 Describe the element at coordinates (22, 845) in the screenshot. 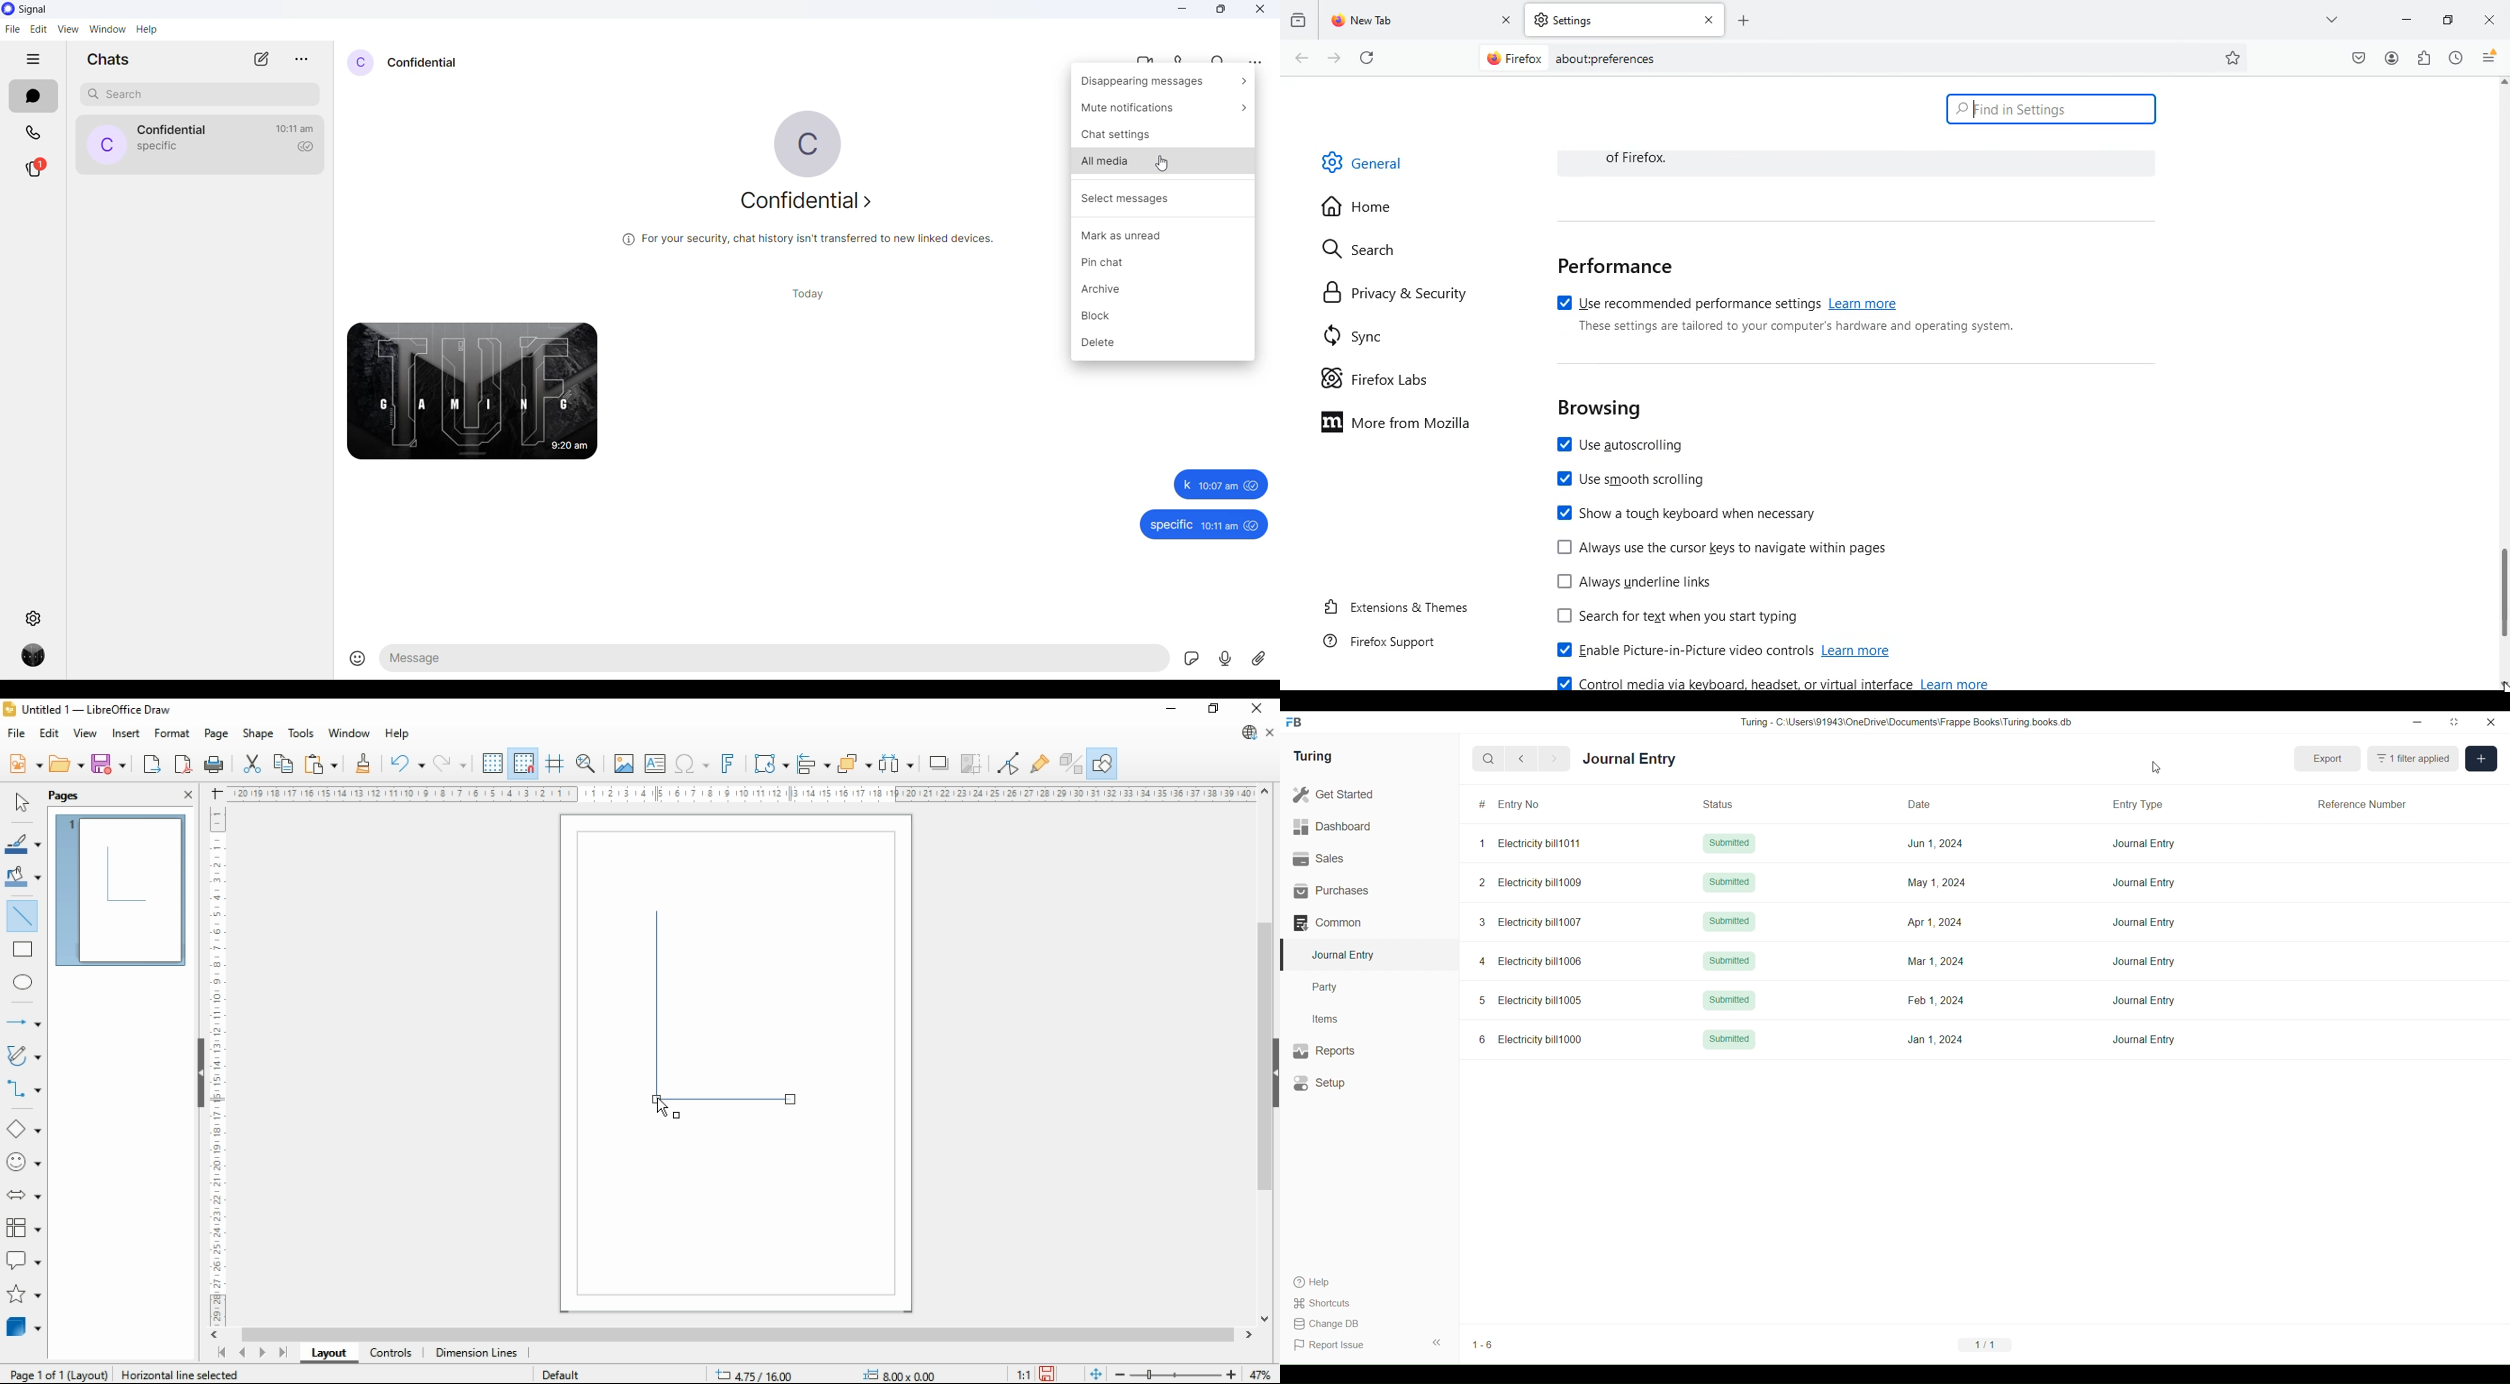

I see `line color` at that location.